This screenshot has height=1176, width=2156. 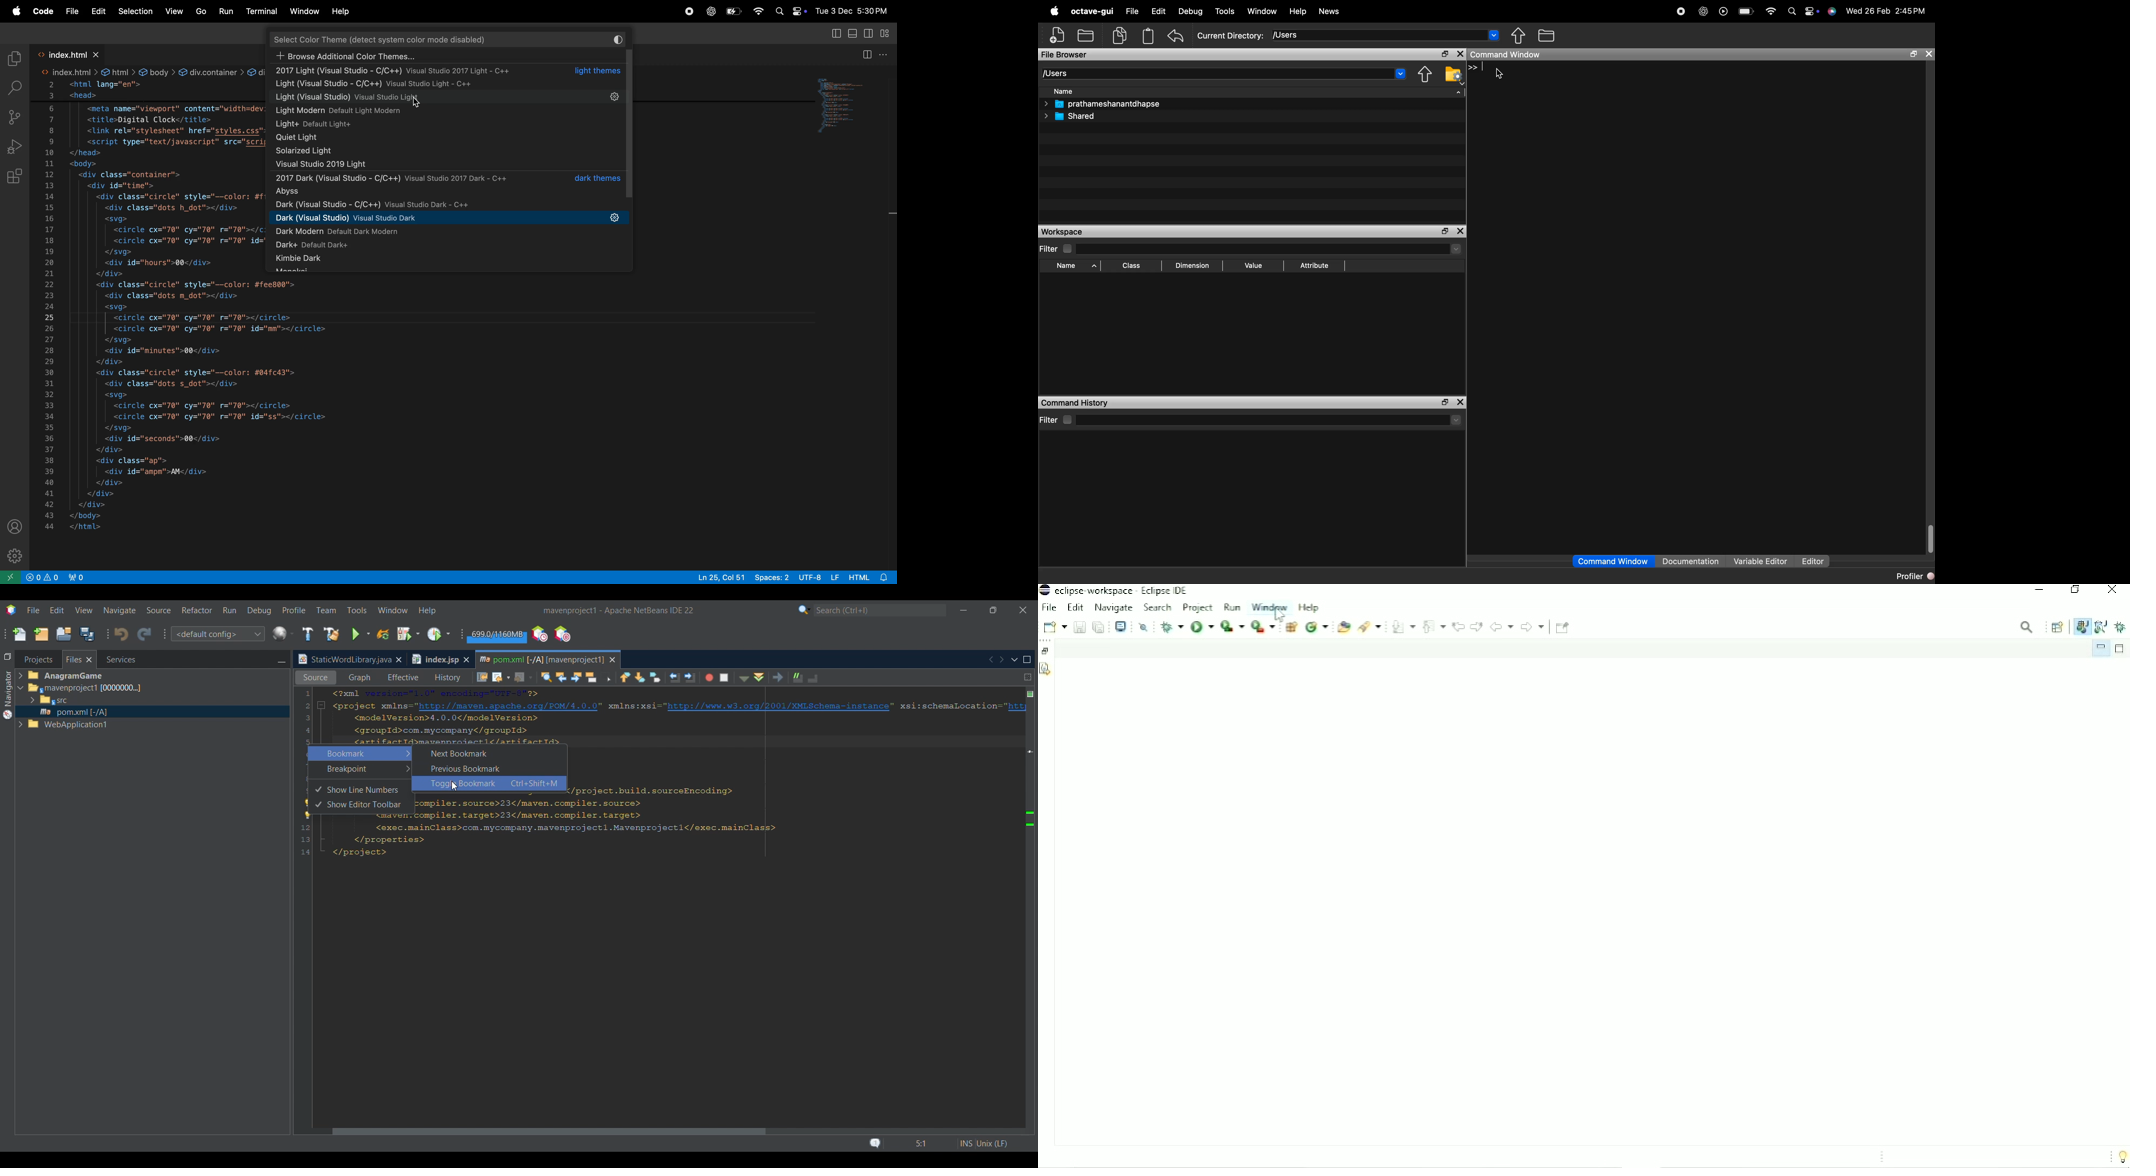 I want to click on Previous bookmark, so click(x=625, y=675).